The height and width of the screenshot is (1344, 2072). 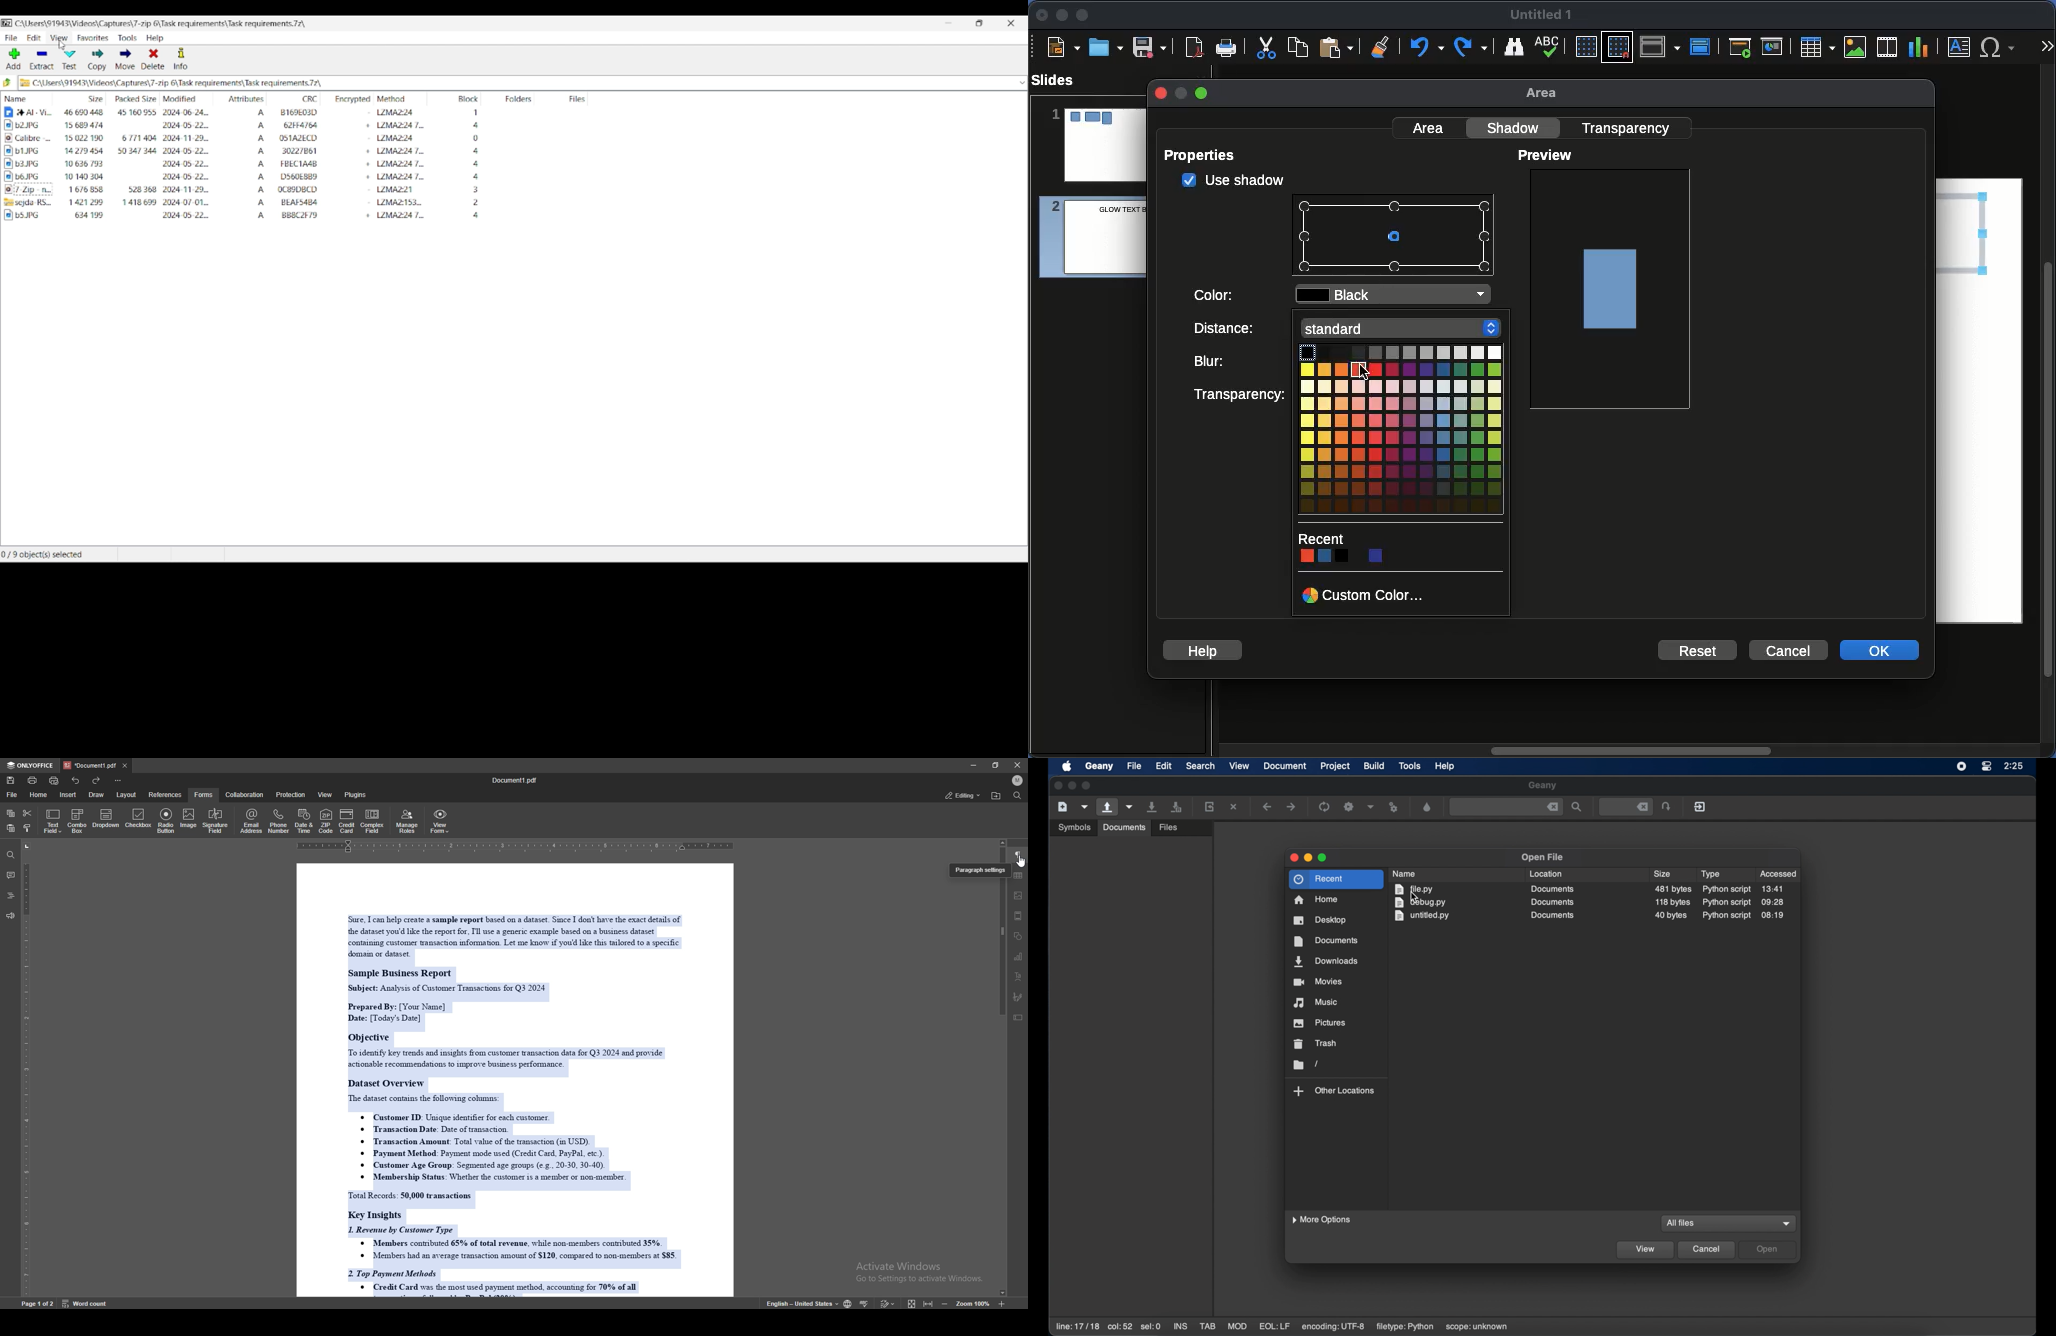 What do you see at coordinates (292, 794) in the screenshot?
I see `protection` at bounding box center [292, 794].